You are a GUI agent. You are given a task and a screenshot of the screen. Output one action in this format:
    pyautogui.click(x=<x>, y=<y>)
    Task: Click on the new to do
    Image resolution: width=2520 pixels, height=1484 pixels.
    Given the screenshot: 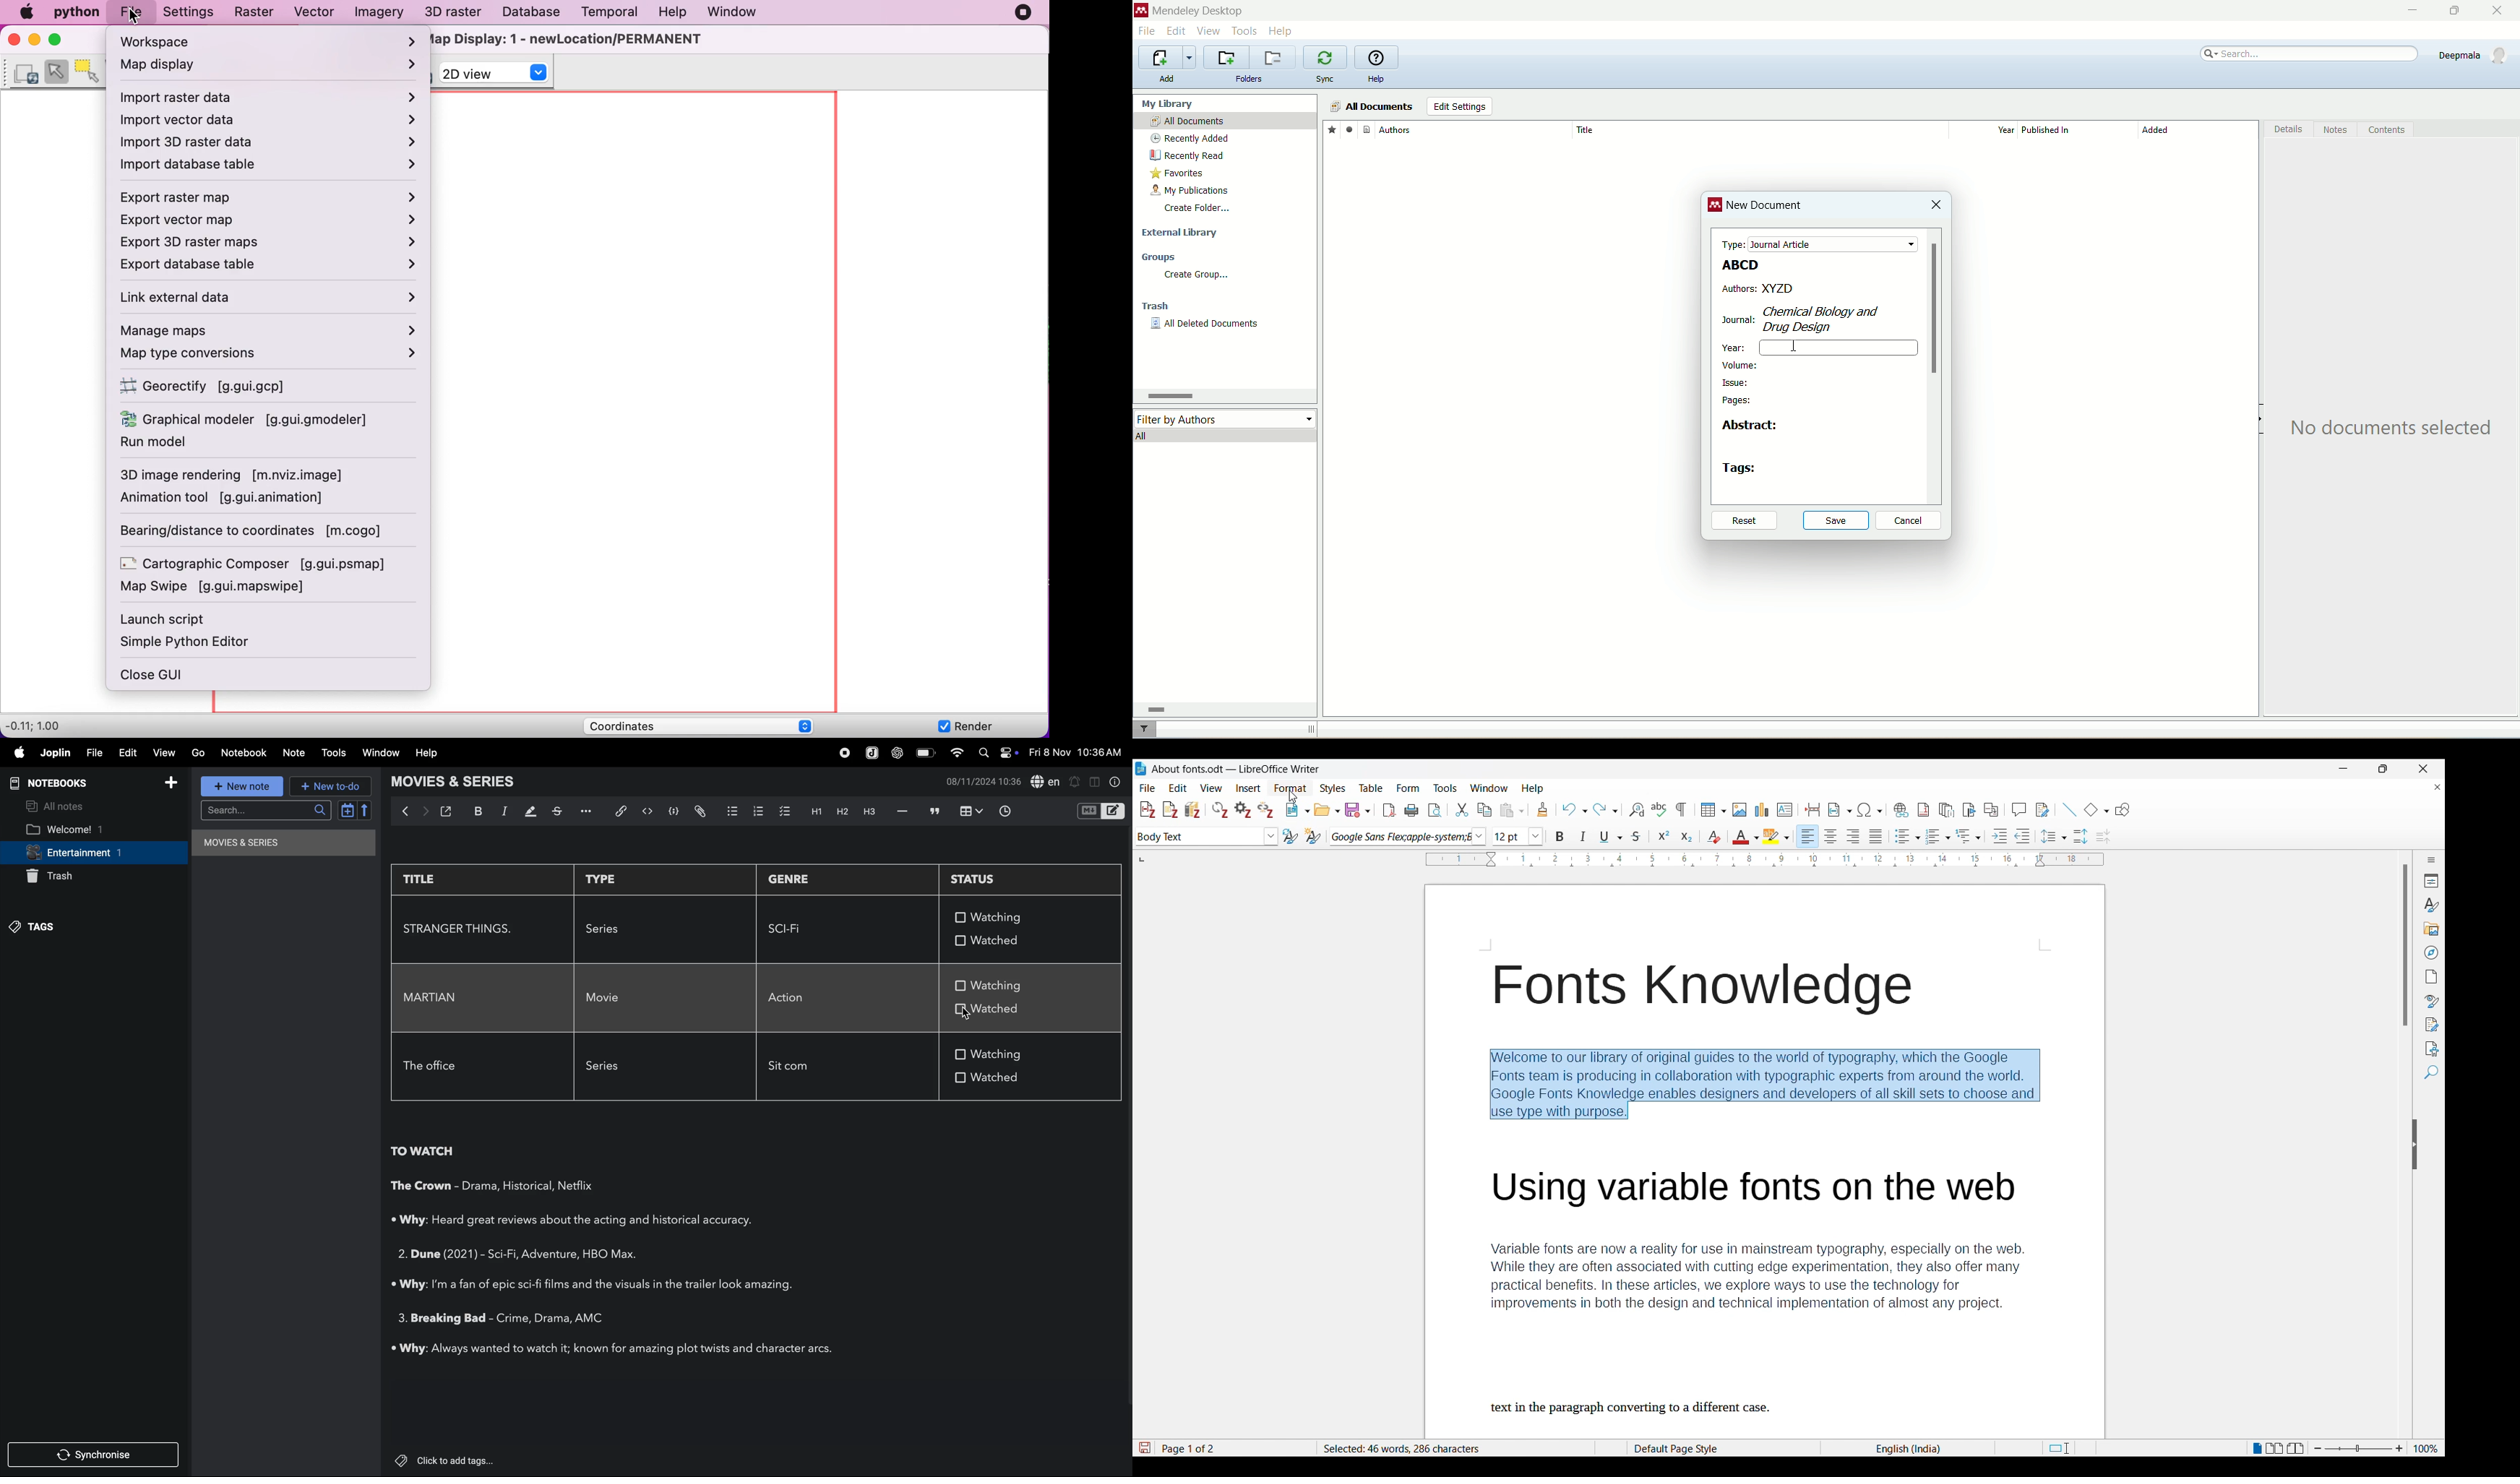 What is the action you would take?
    pyautogui.click(x=330, y=786)
    